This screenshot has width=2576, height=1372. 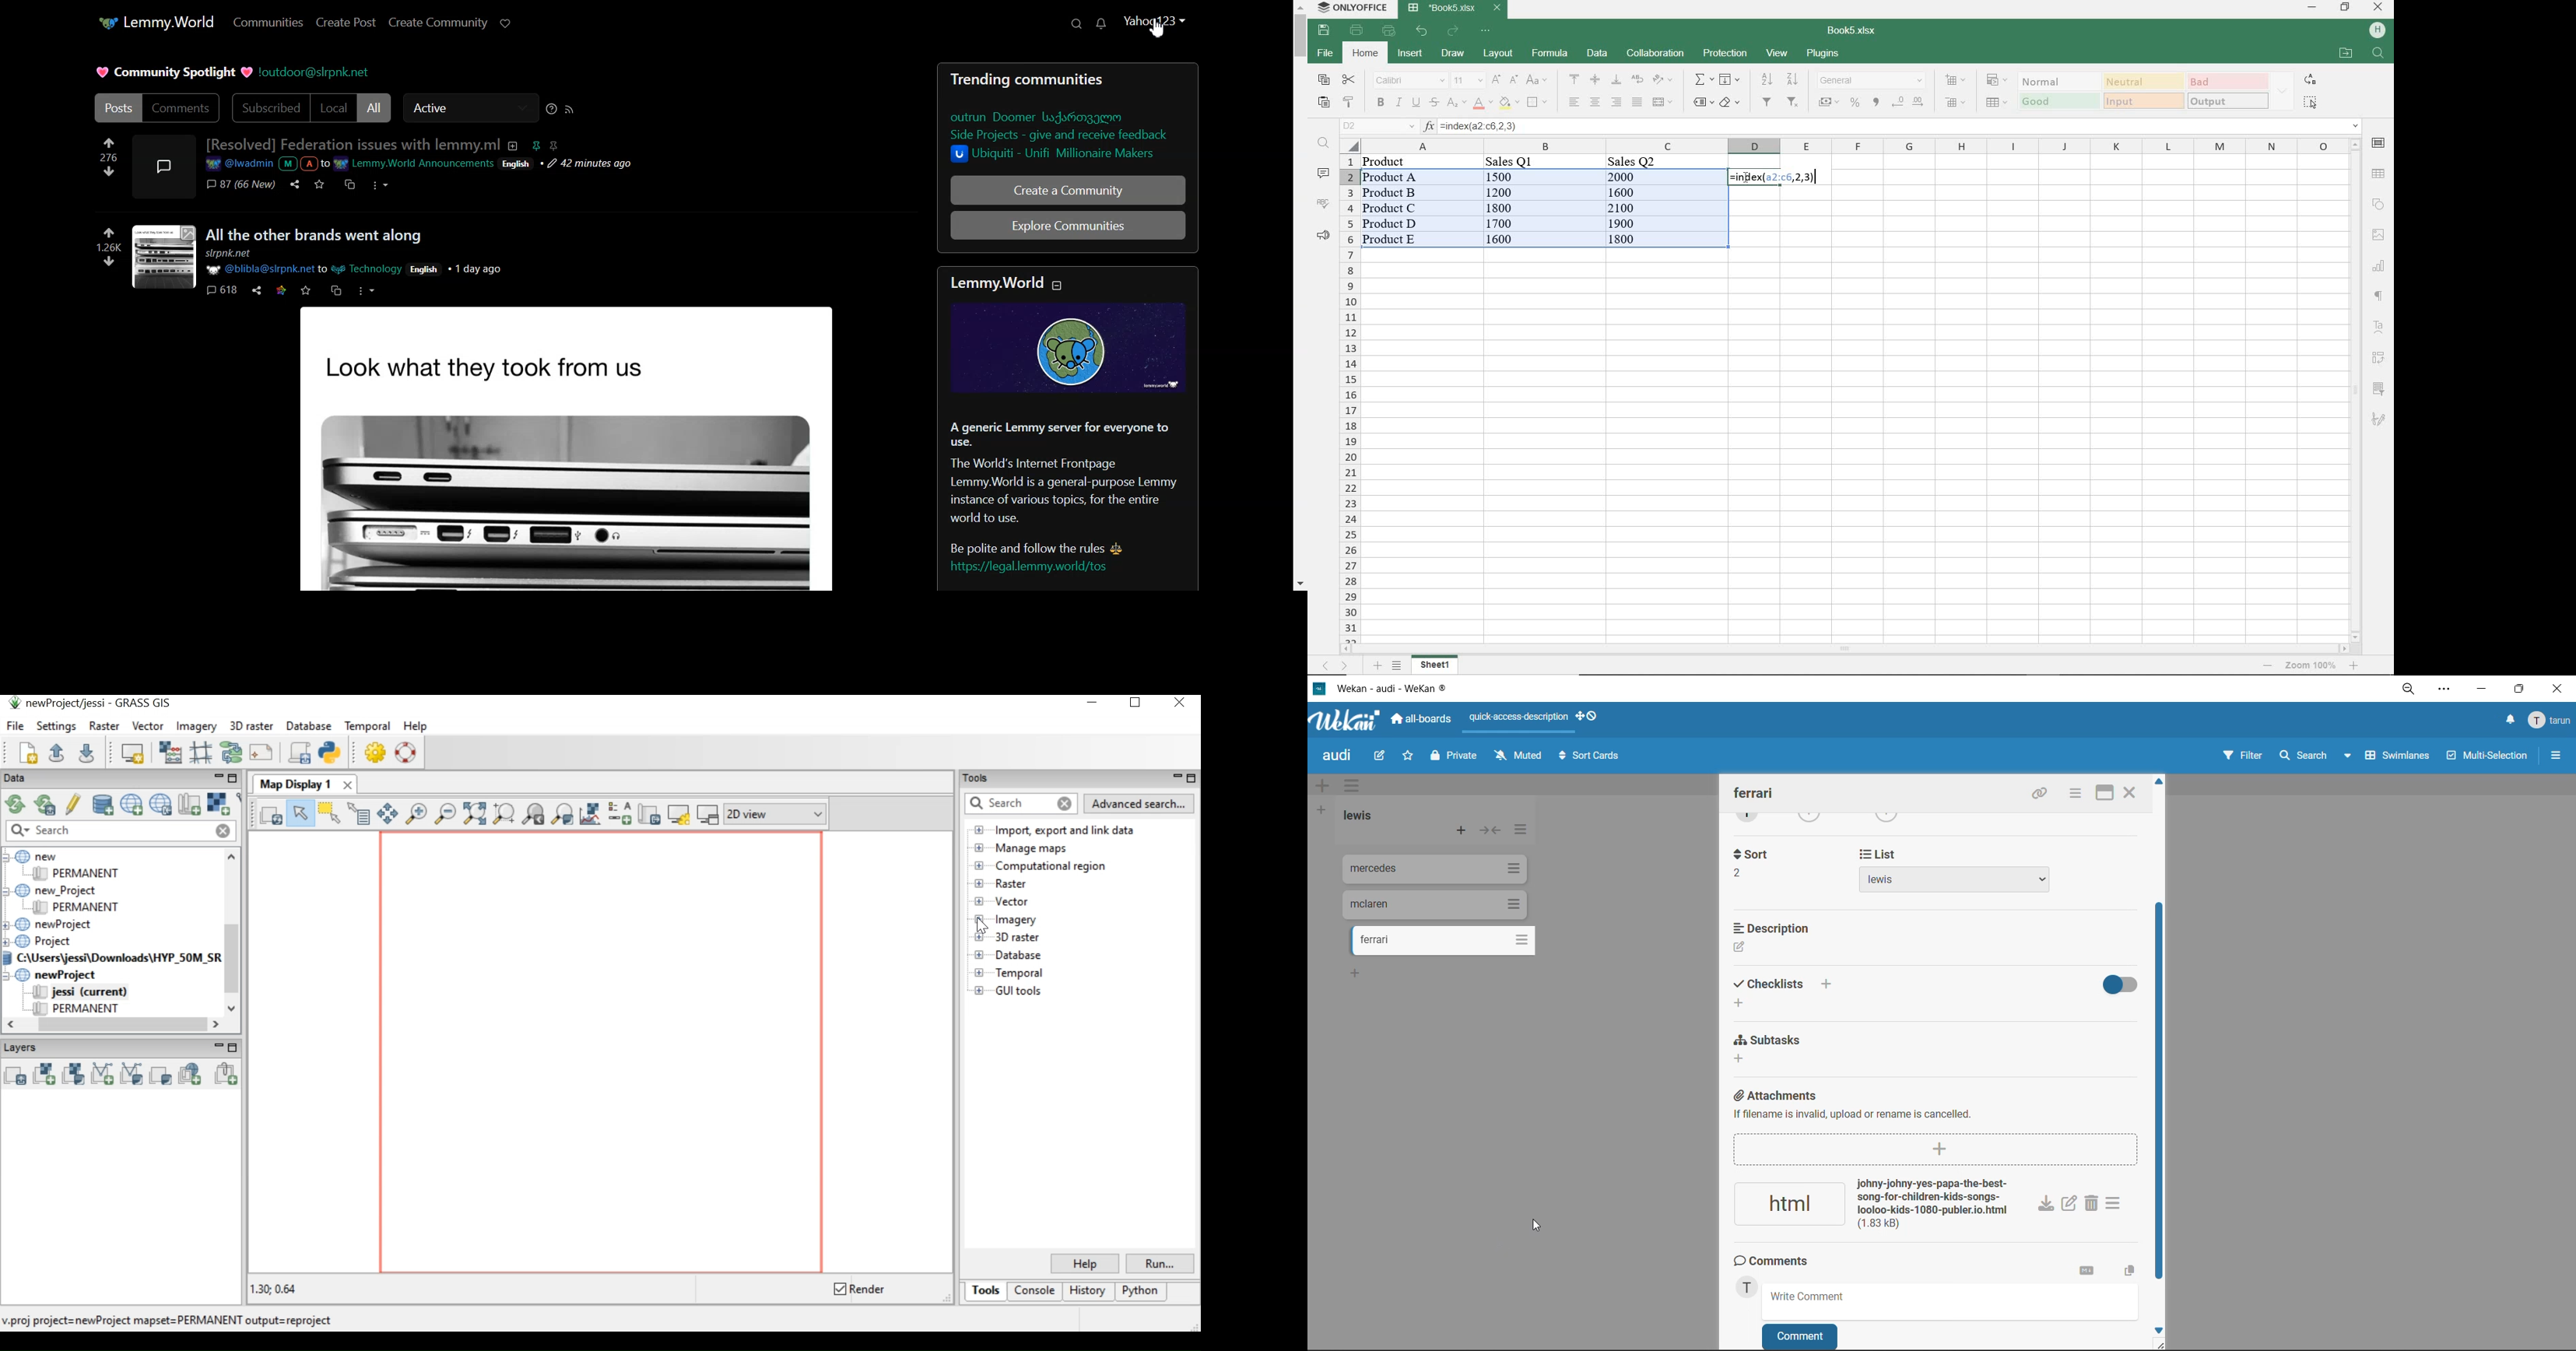 I want to click on private, so click(x=1456, y=759).